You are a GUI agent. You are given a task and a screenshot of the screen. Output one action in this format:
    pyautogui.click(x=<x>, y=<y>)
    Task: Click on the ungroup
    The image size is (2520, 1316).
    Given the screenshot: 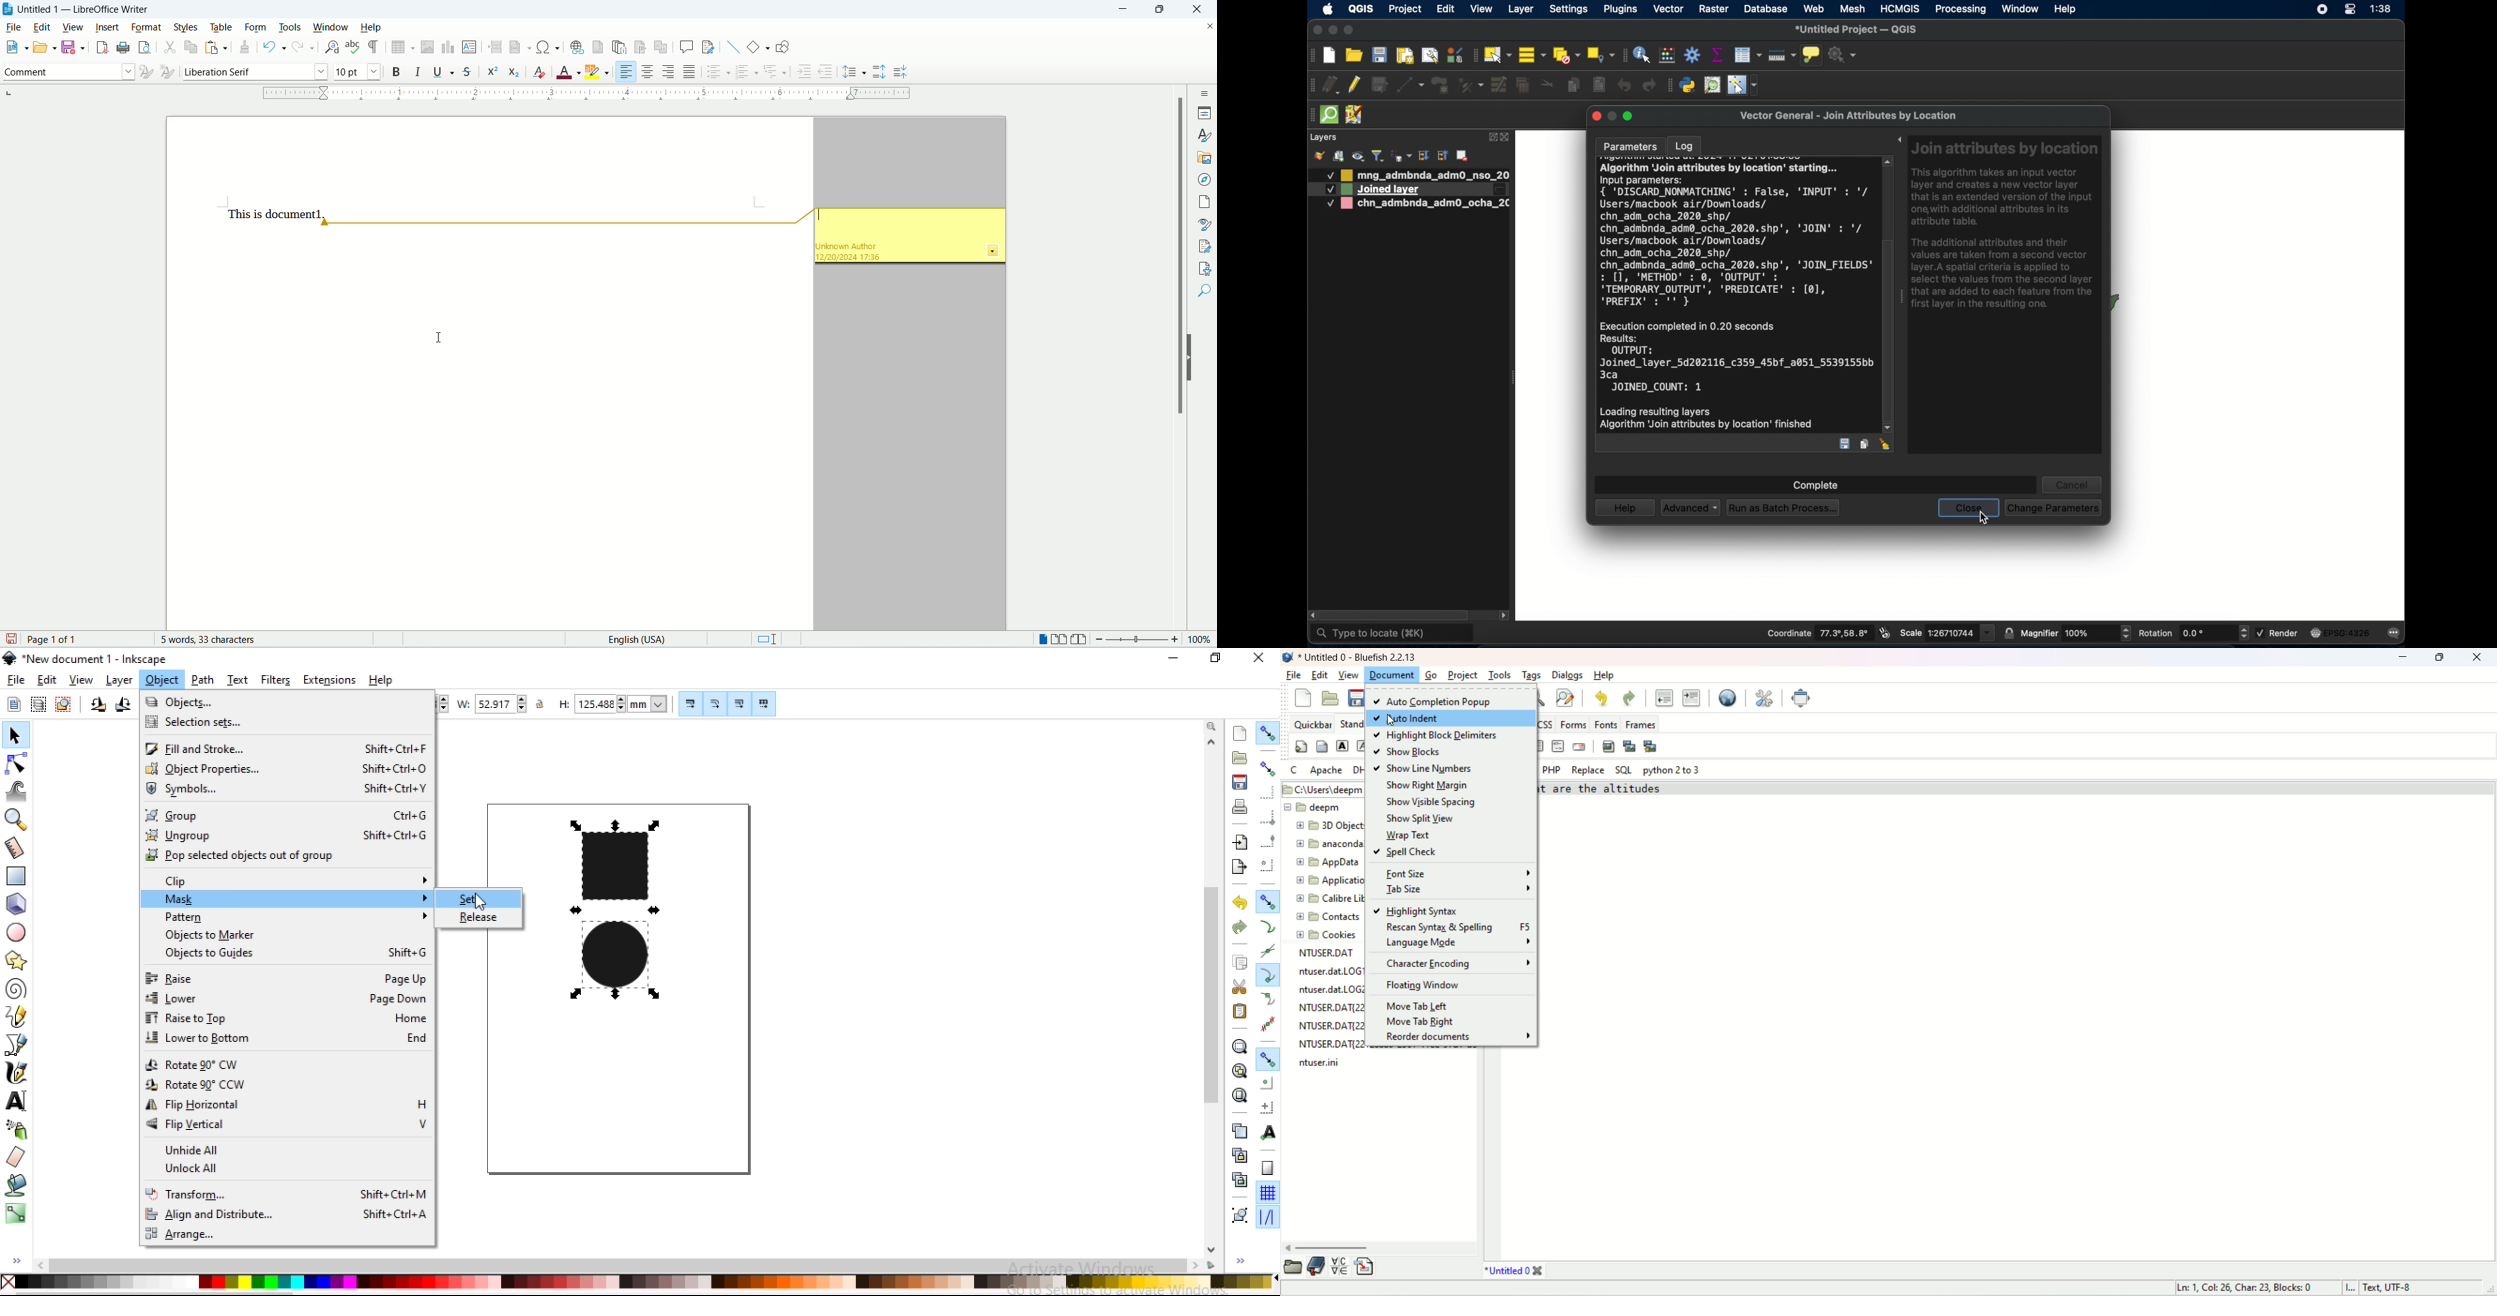 What is the action you would take?
    pyautogui.click(x=286, y=838)
    